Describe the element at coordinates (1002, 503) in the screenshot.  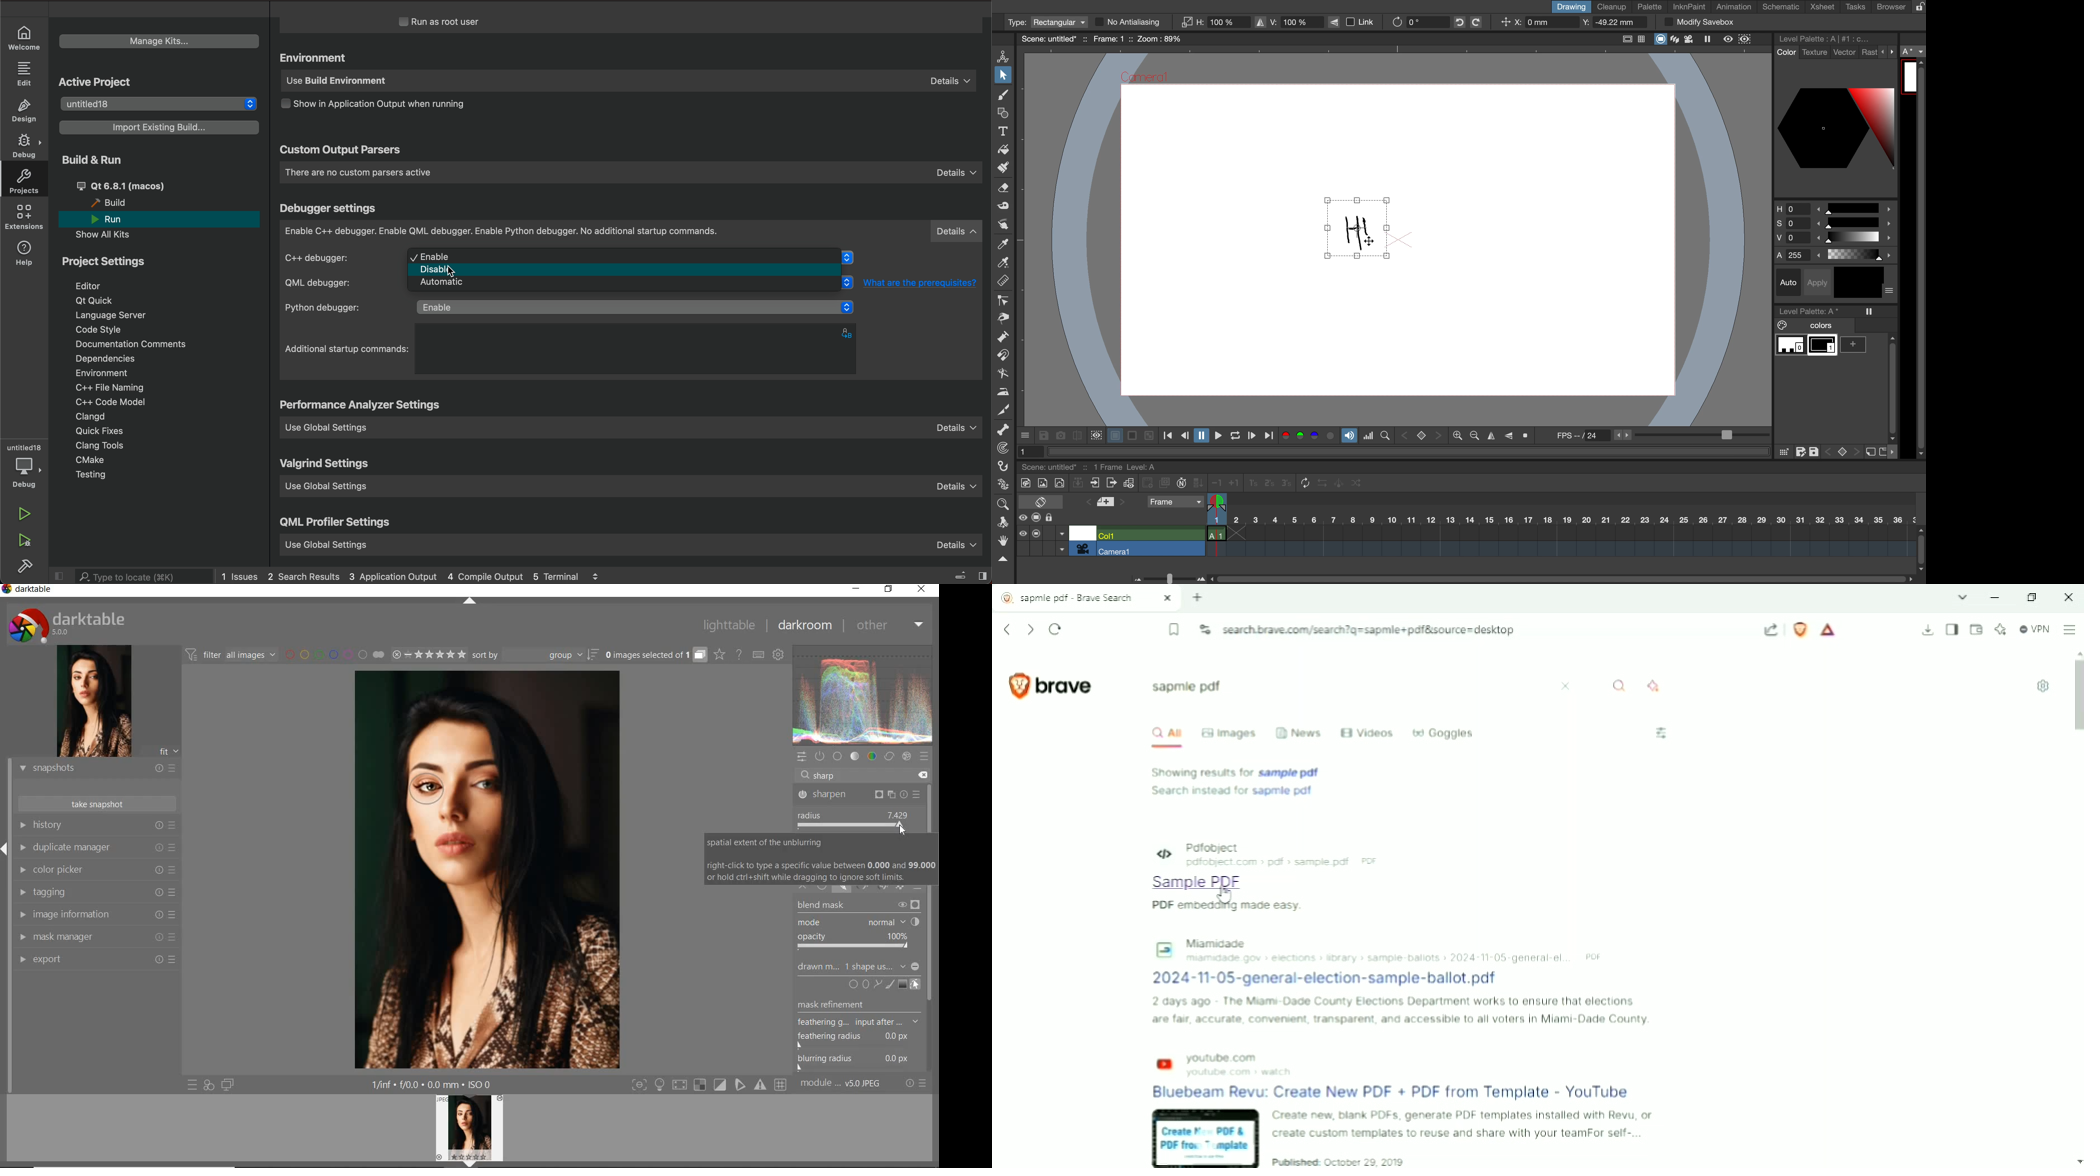
I see `zoom tool` at that location.